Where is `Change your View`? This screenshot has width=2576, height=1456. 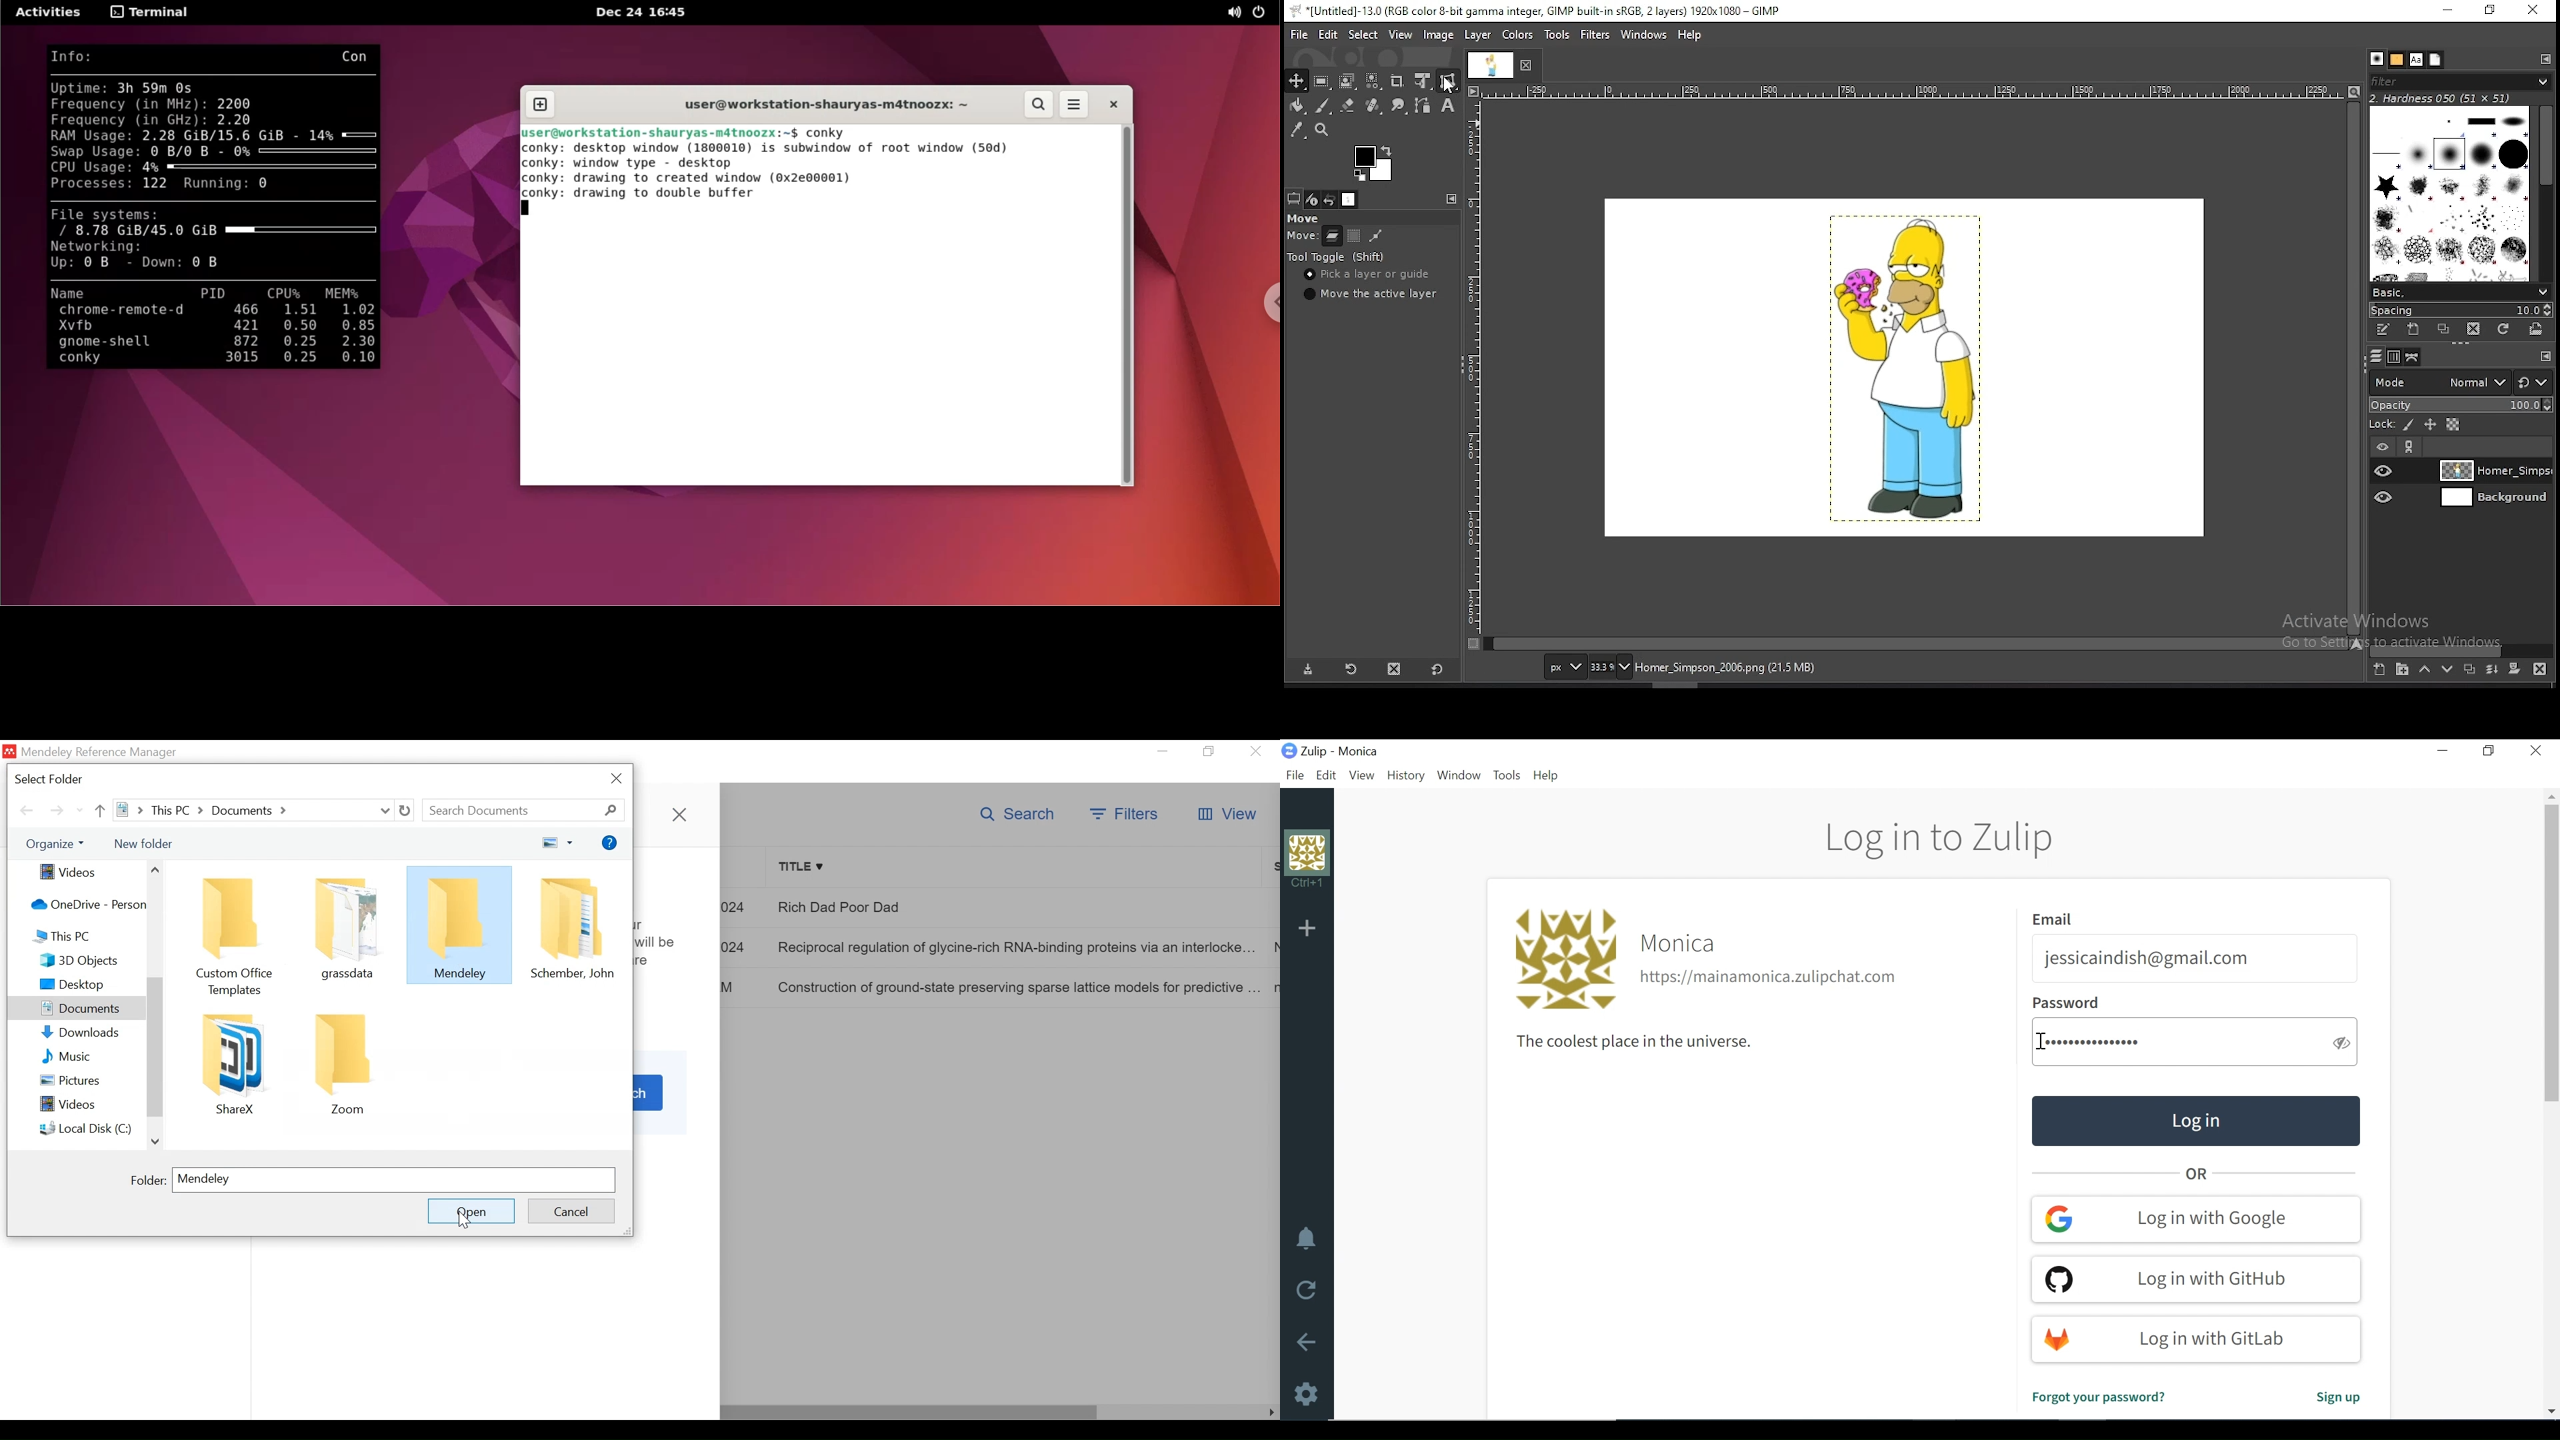
Change your View is located at coordinates (559, 842).